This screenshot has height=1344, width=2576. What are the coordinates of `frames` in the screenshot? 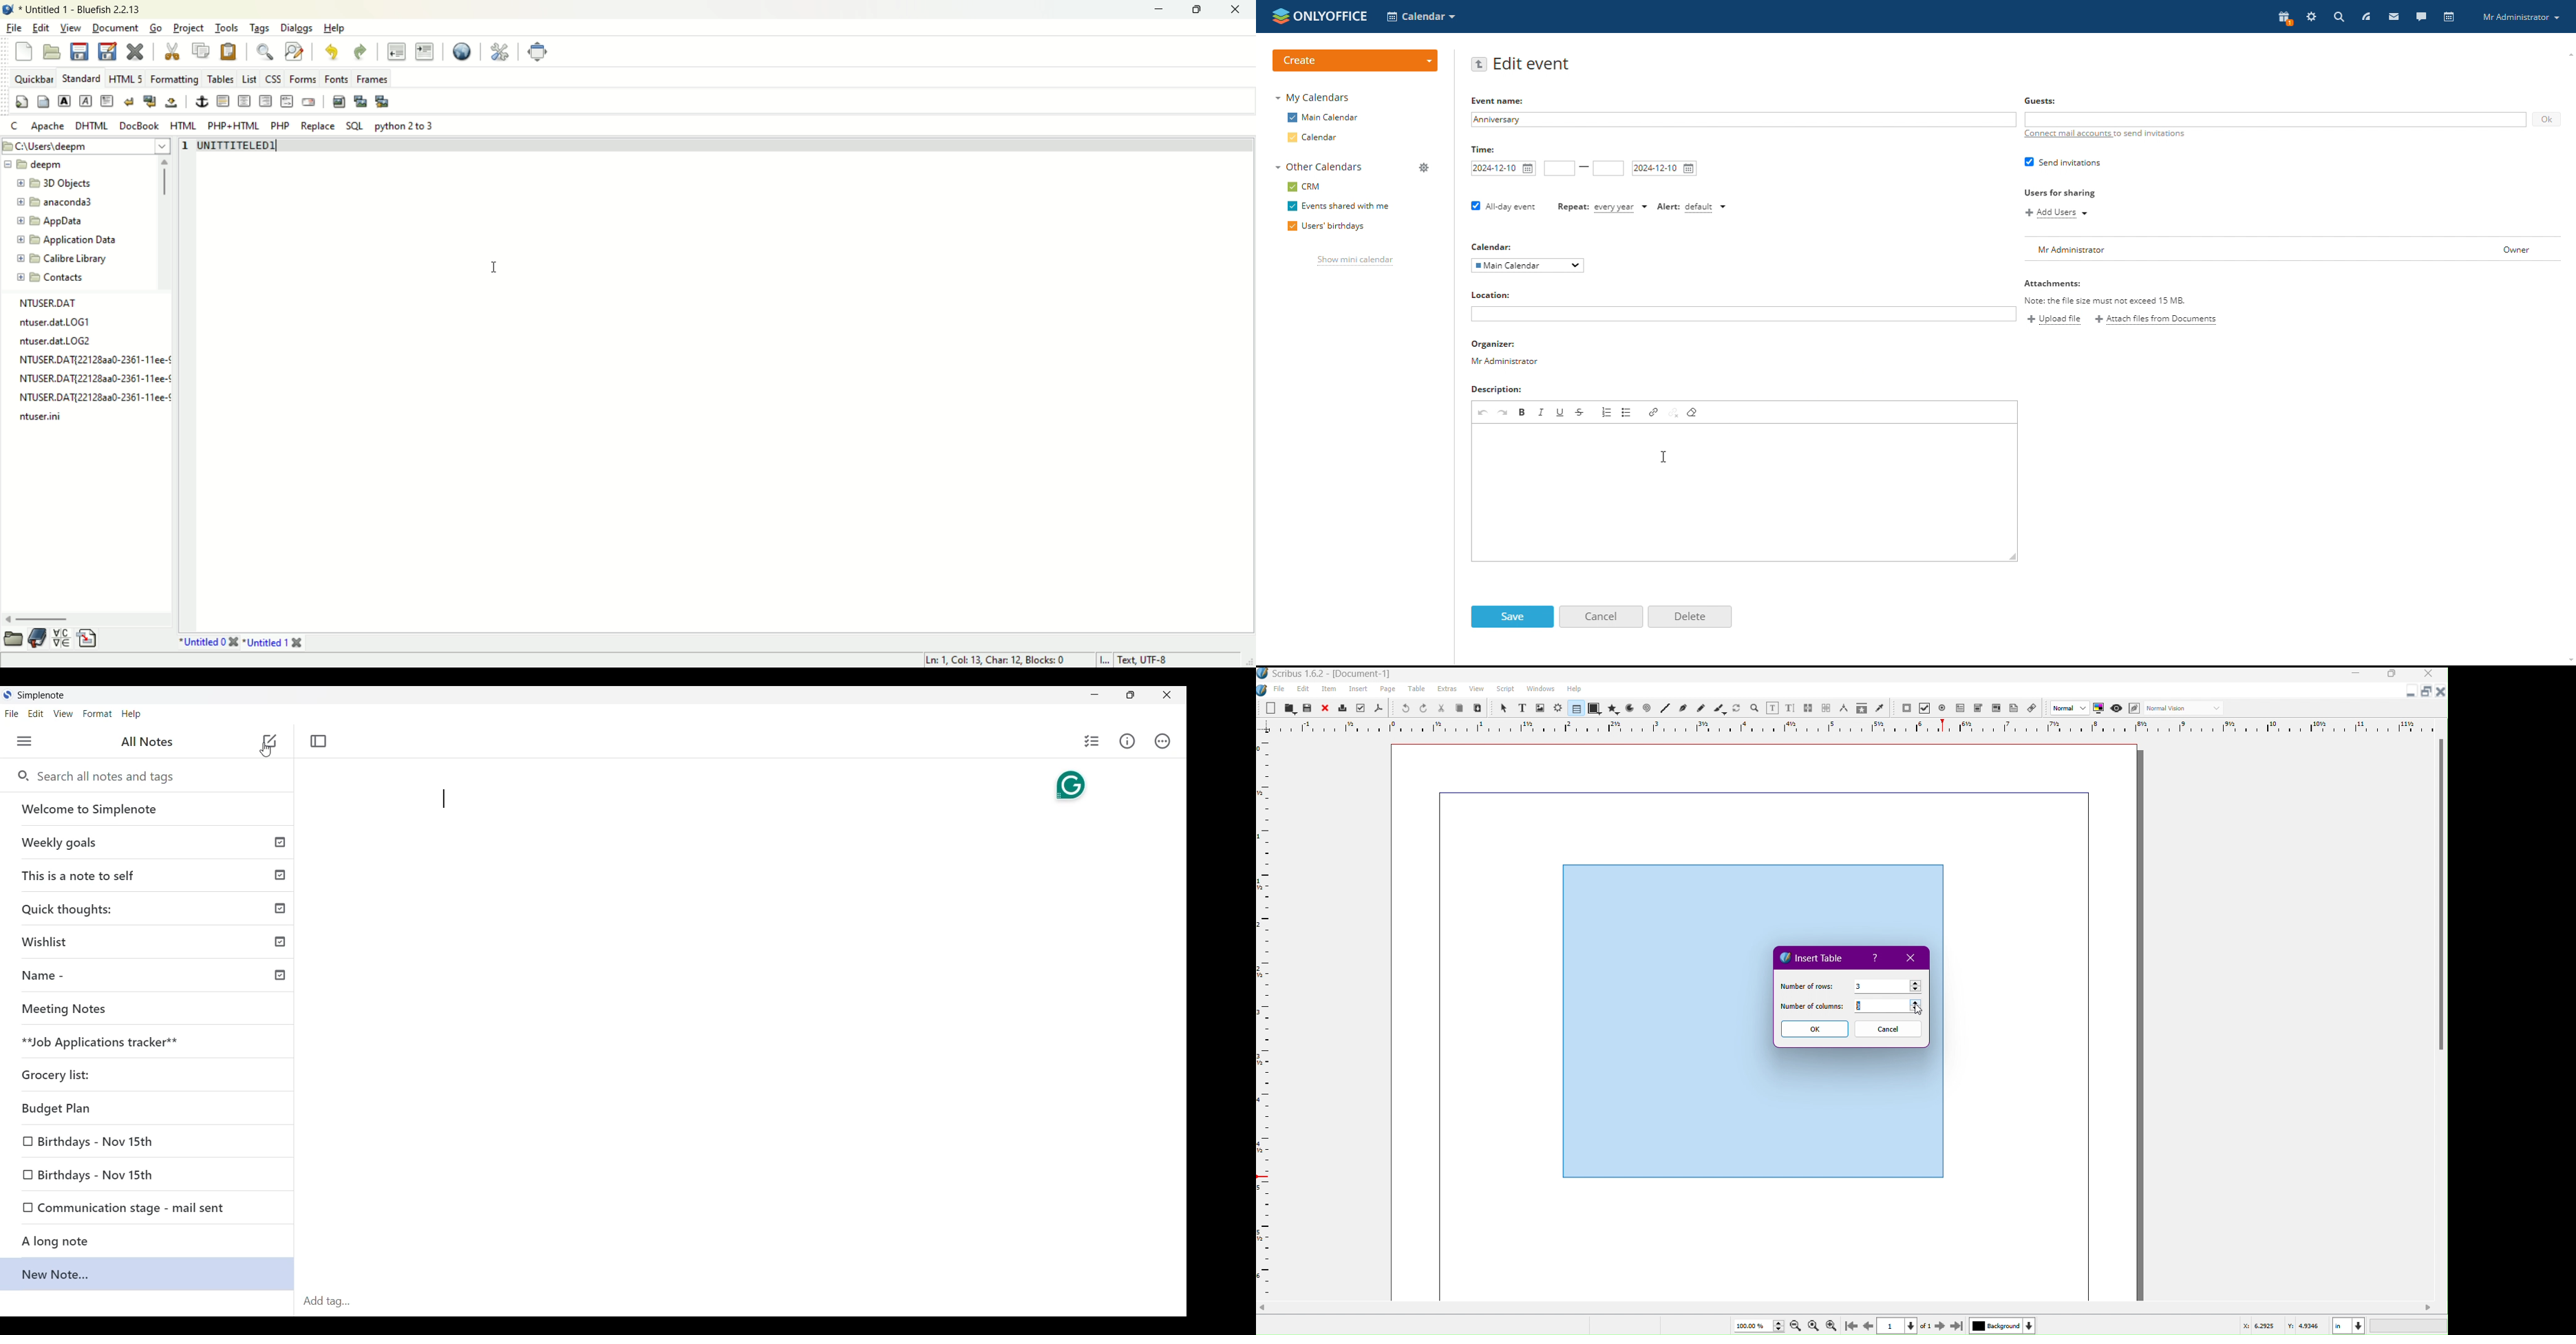 It's located at (374, 79).